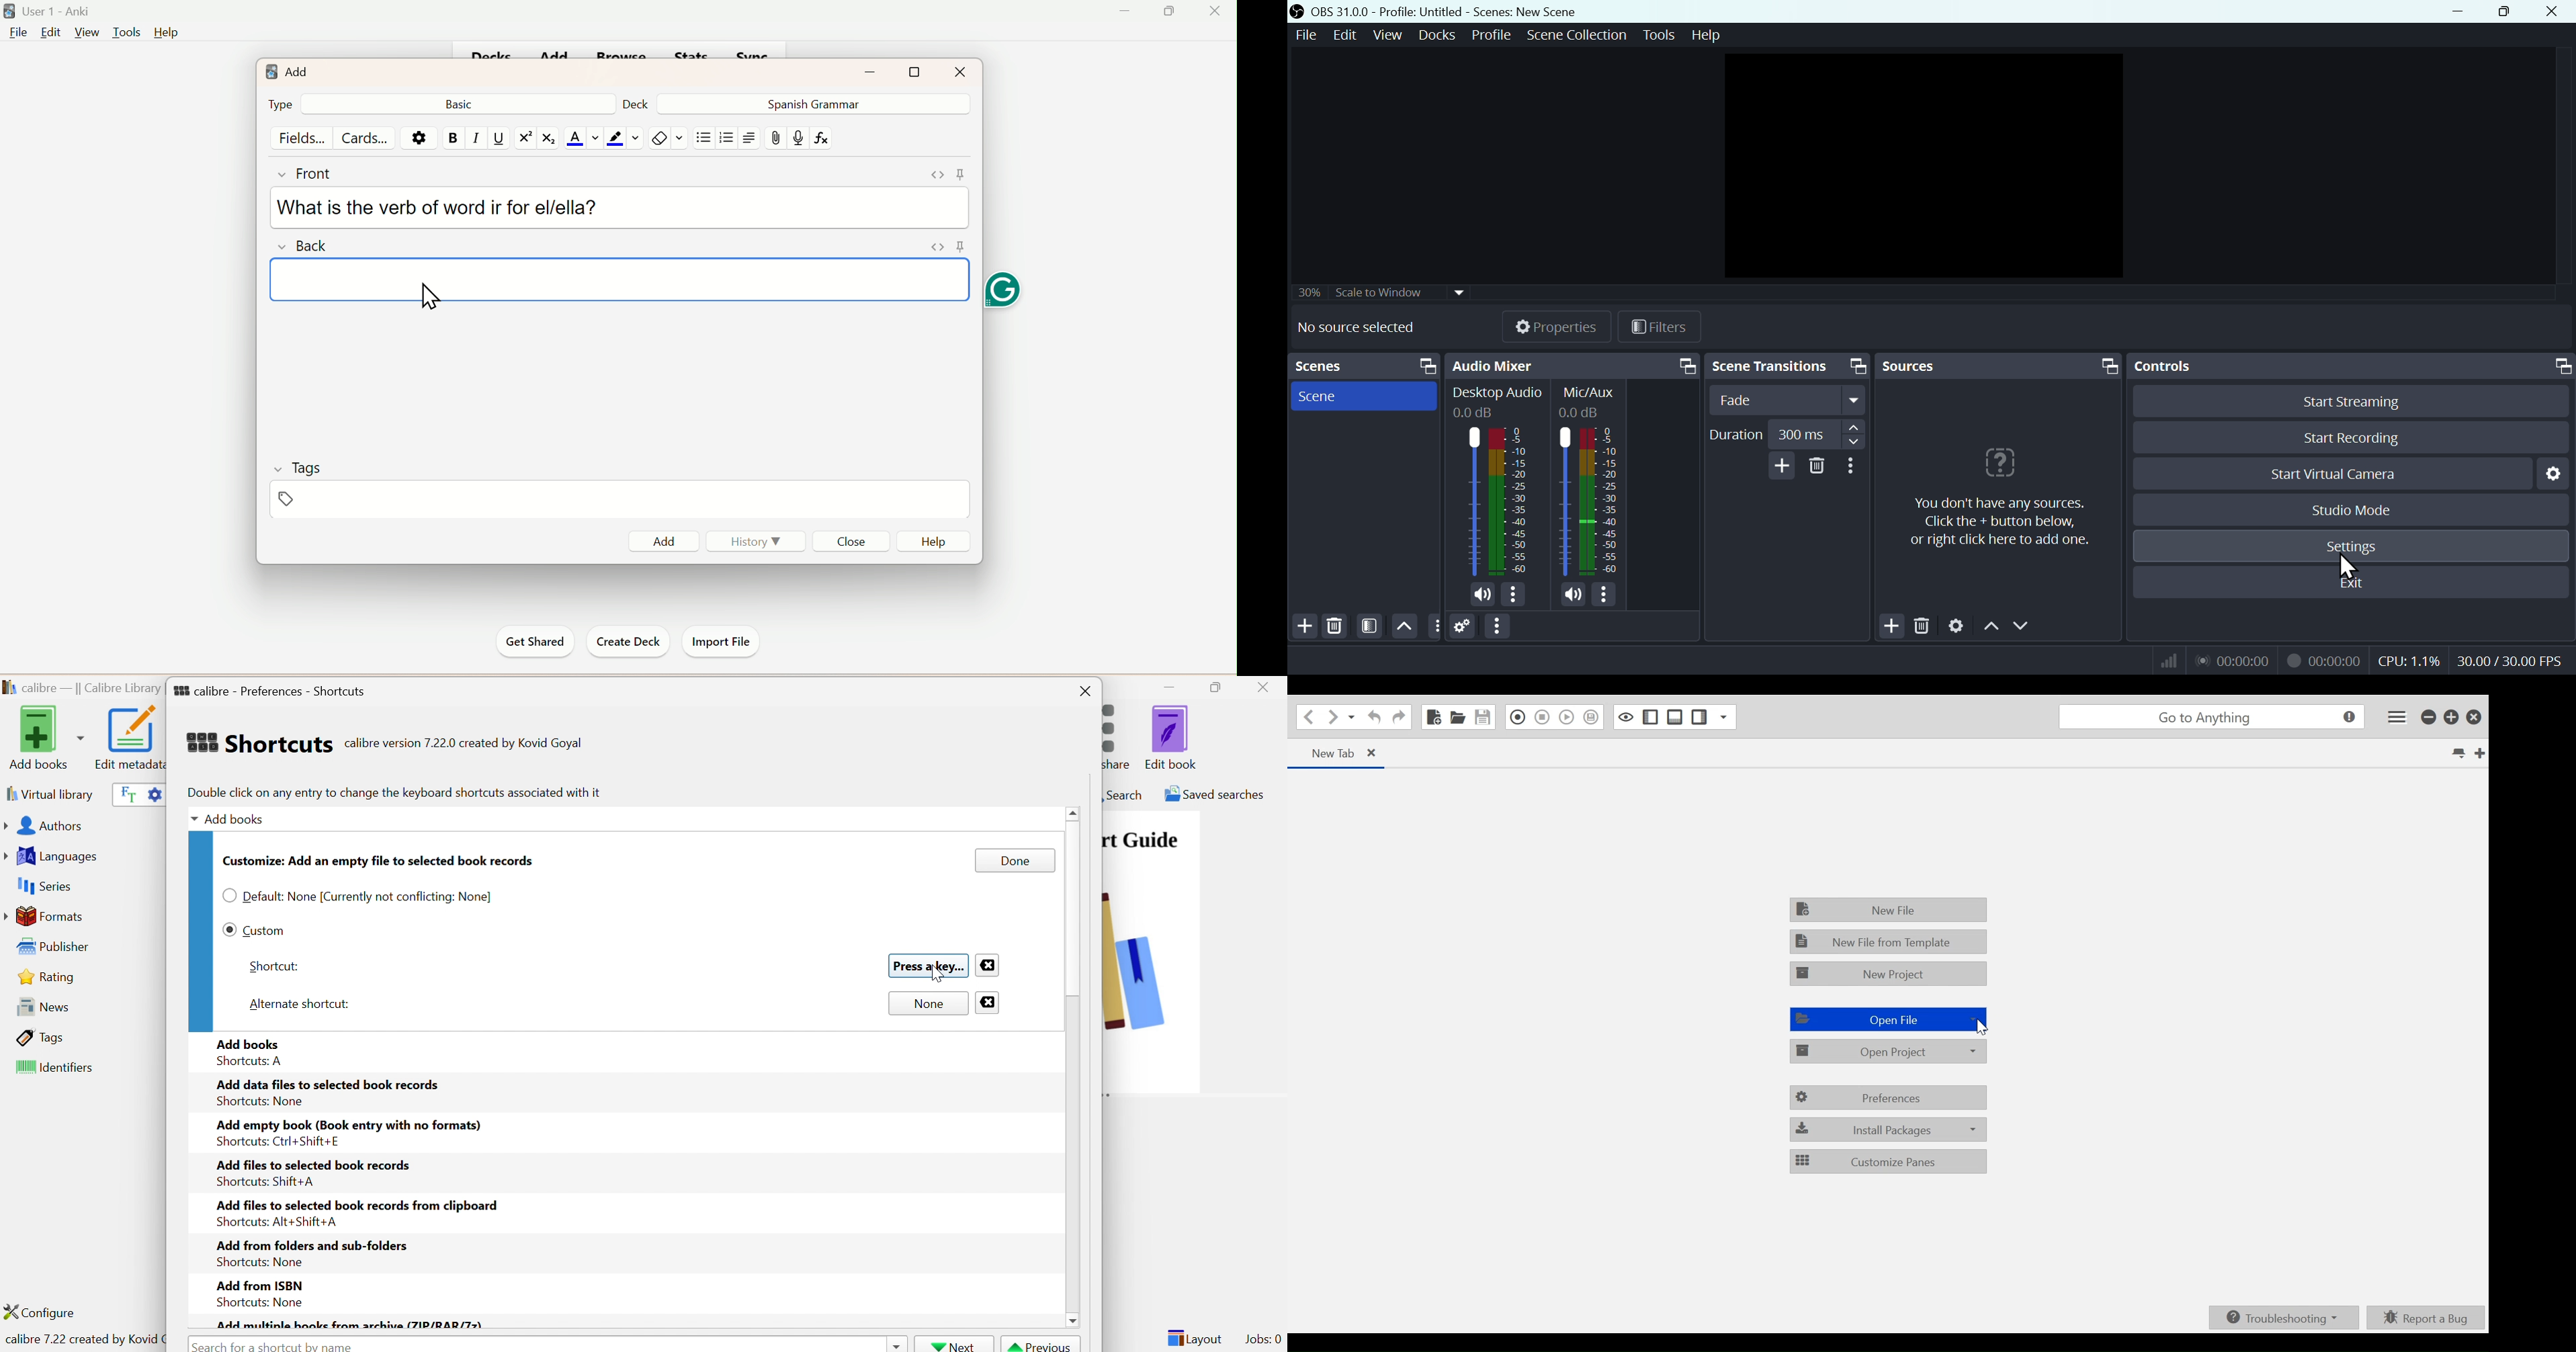 The height and width of the screenshot is (1372, 2576). Describe the element at coordinates (56, 947) in the screenshot. I see `Publisher` at that location.